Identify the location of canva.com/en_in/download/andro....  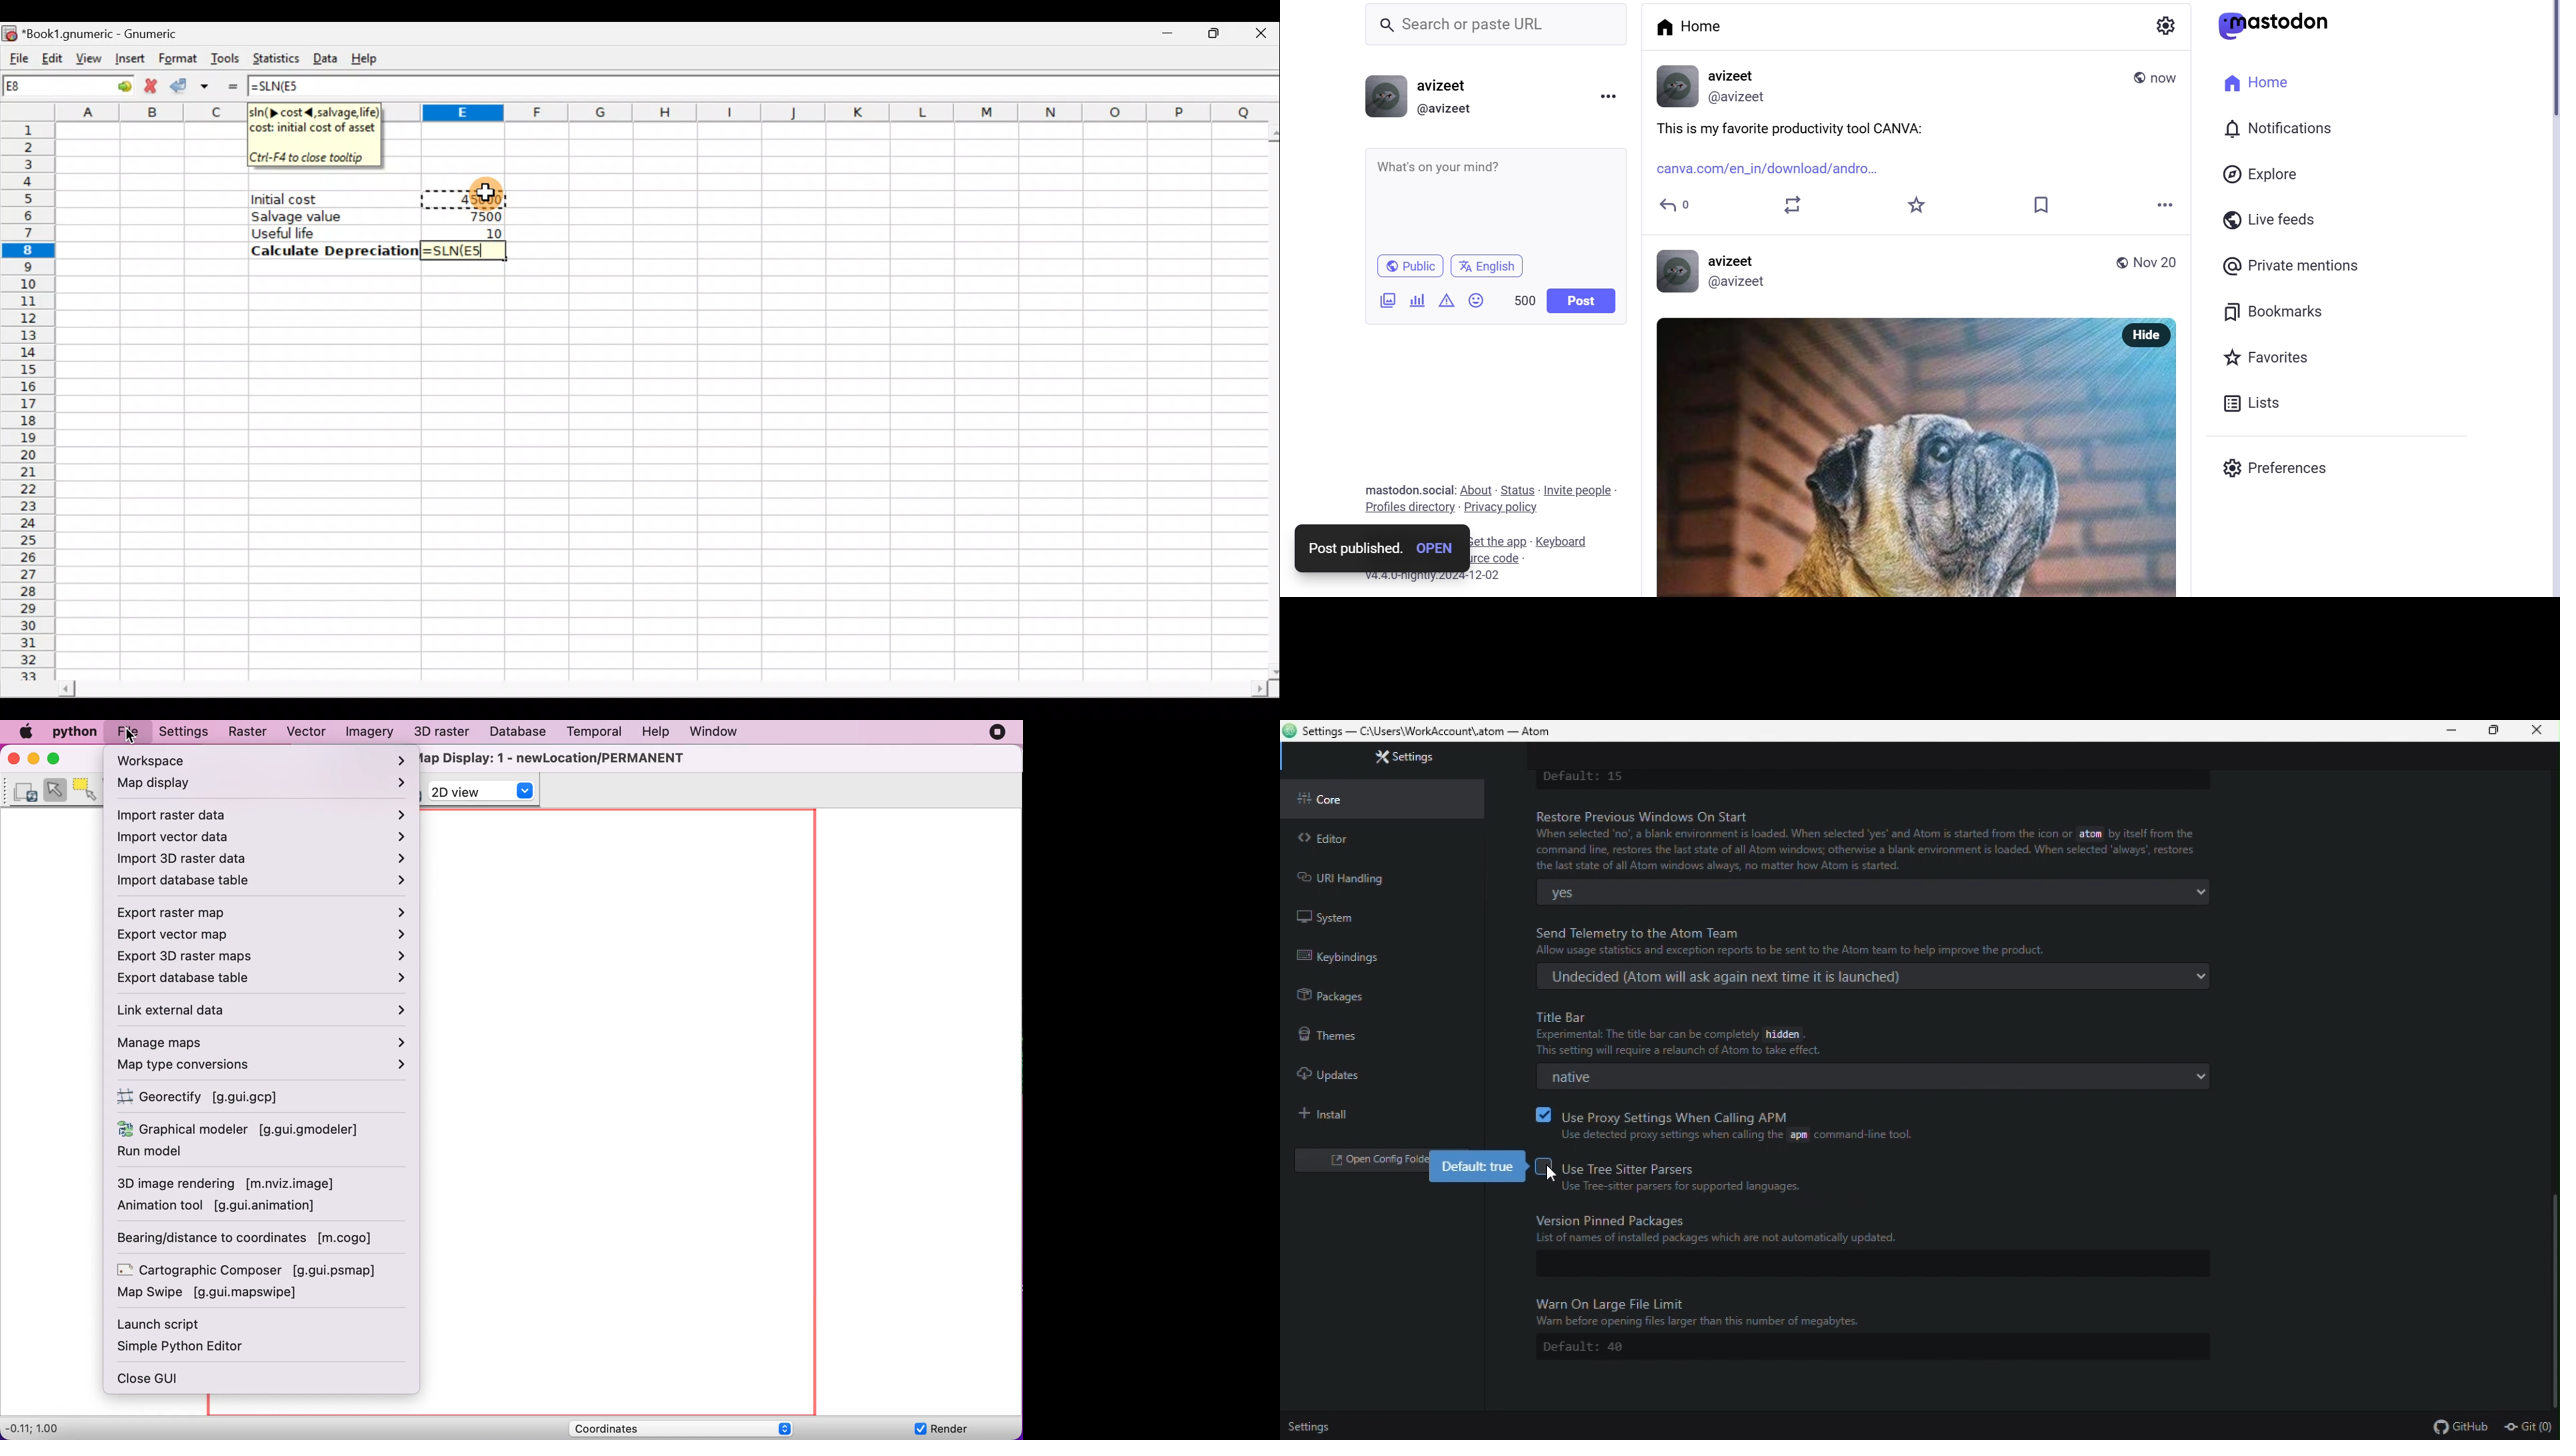
(1773, 170).